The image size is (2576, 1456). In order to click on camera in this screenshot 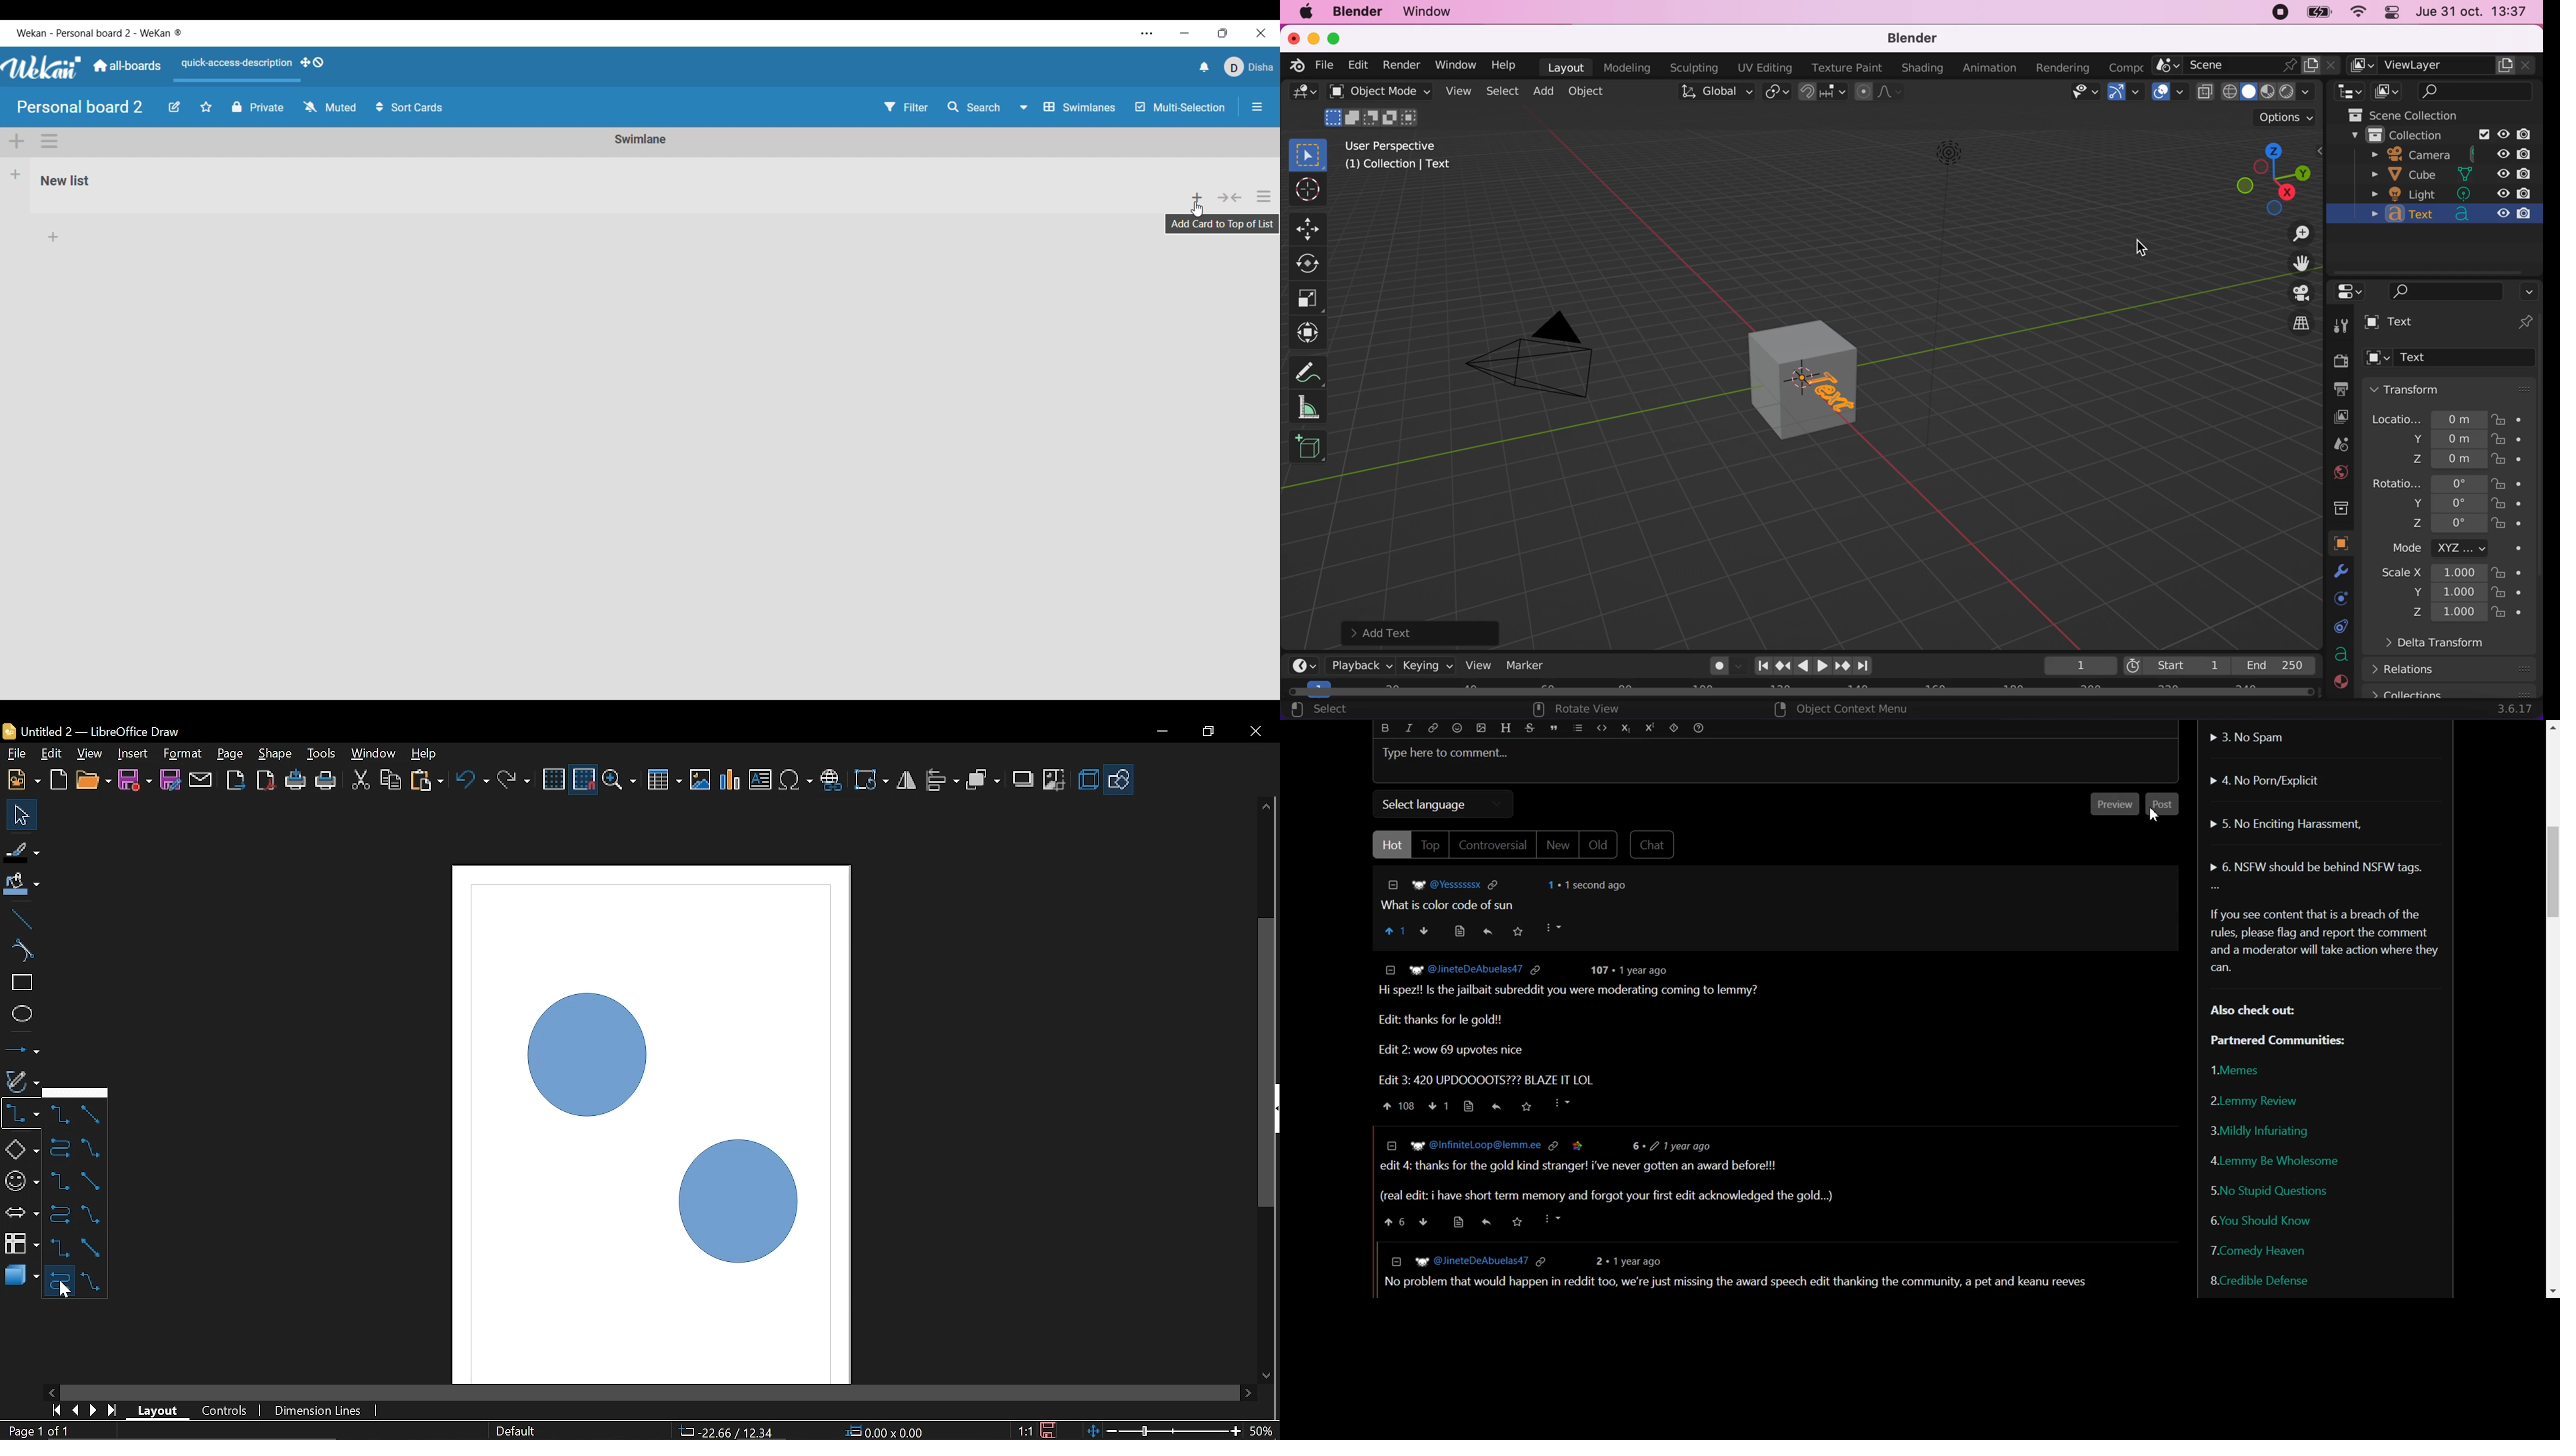, I will do `click(1539, 351)`.